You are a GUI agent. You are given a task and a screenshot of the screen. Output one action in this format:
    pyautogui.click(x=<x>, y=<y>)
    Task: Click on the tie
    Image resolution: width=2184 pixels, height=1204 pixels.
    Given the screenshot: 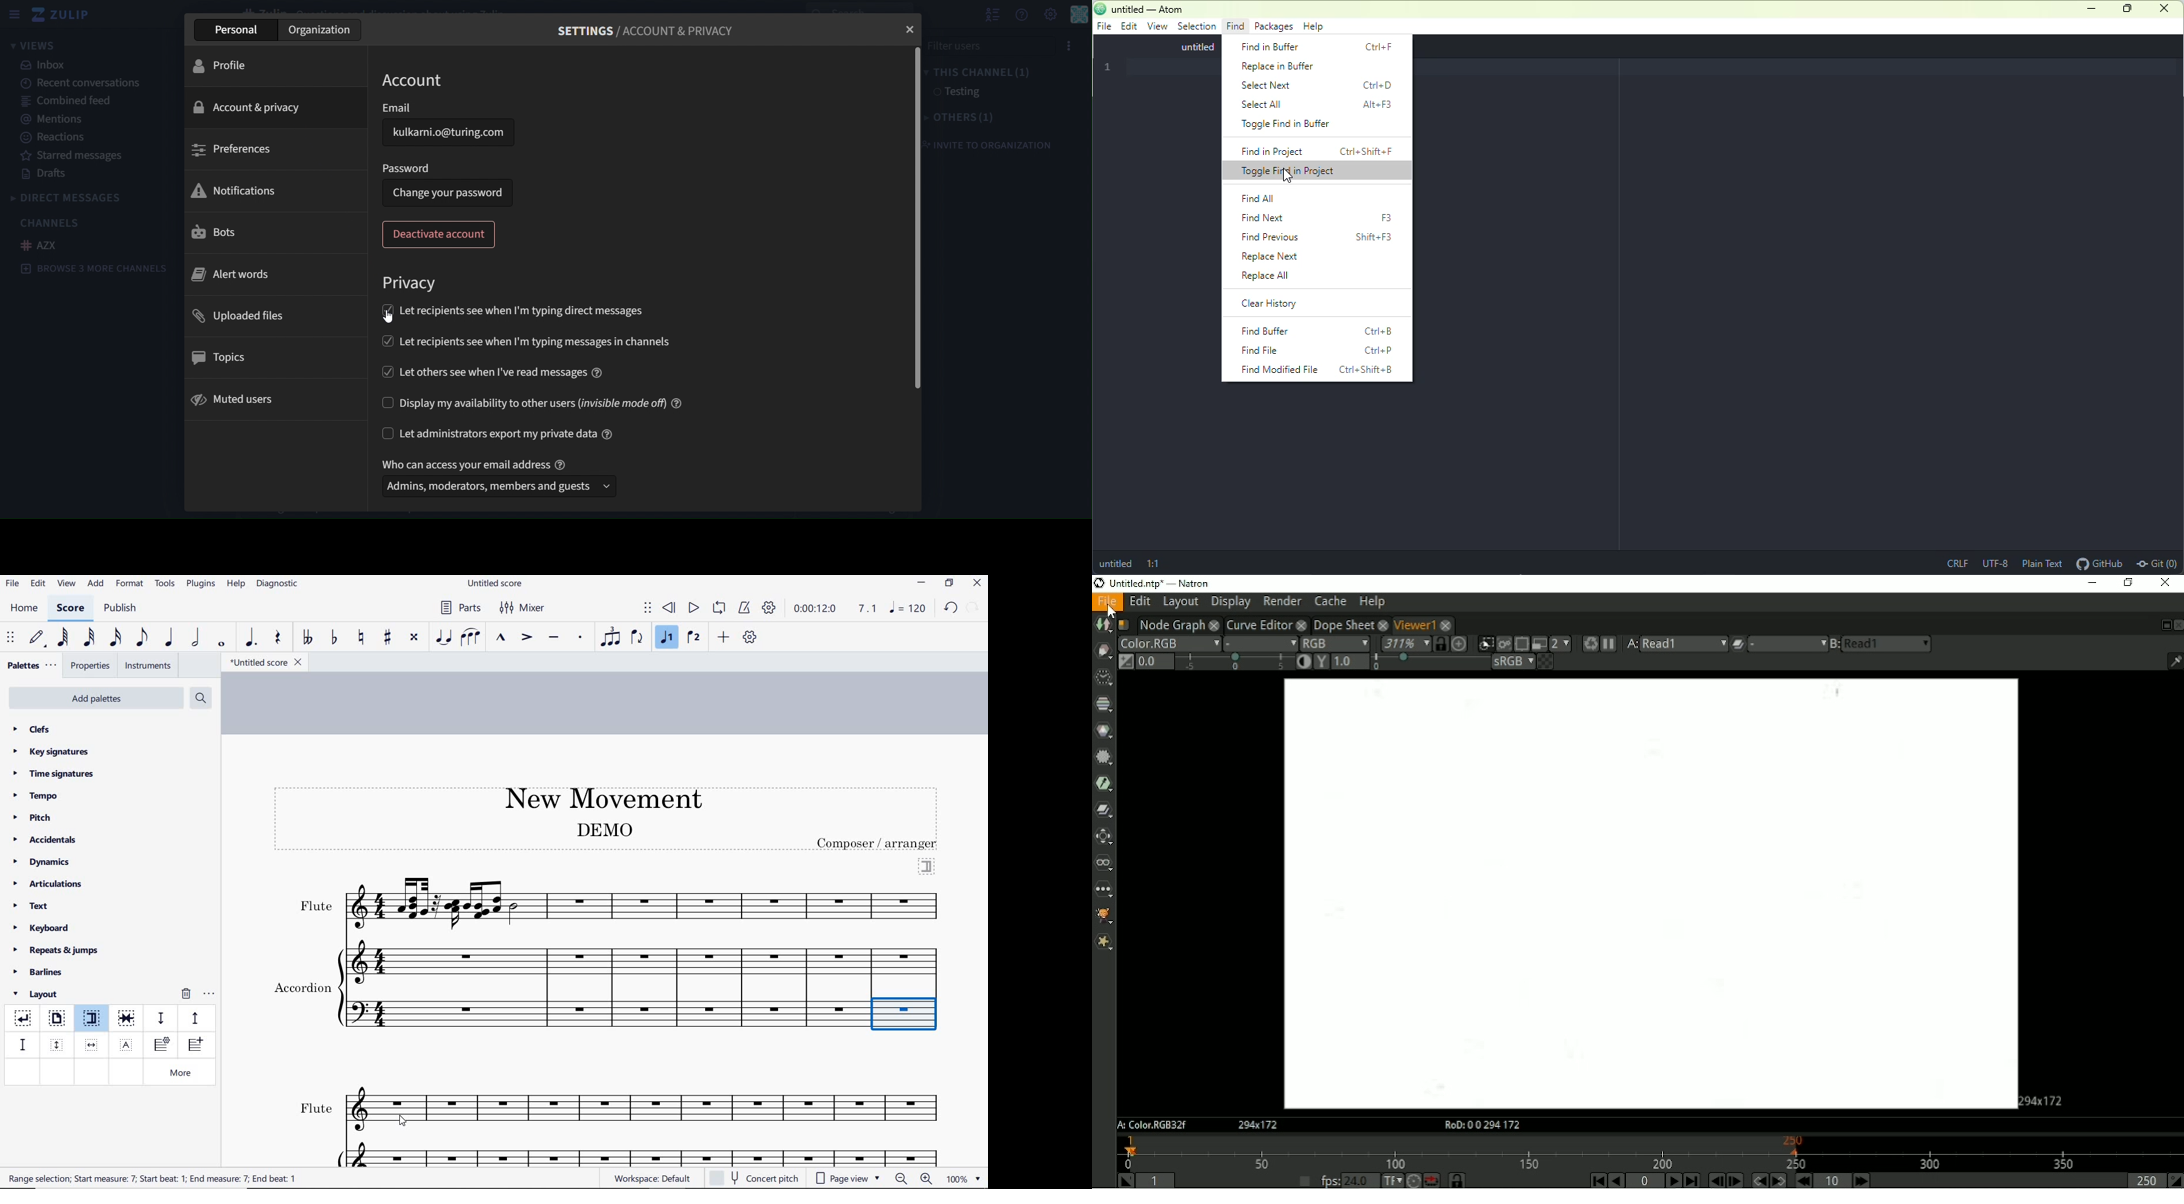 What is the action you would take?
    pyautogui.click(x=445, y=638)
    